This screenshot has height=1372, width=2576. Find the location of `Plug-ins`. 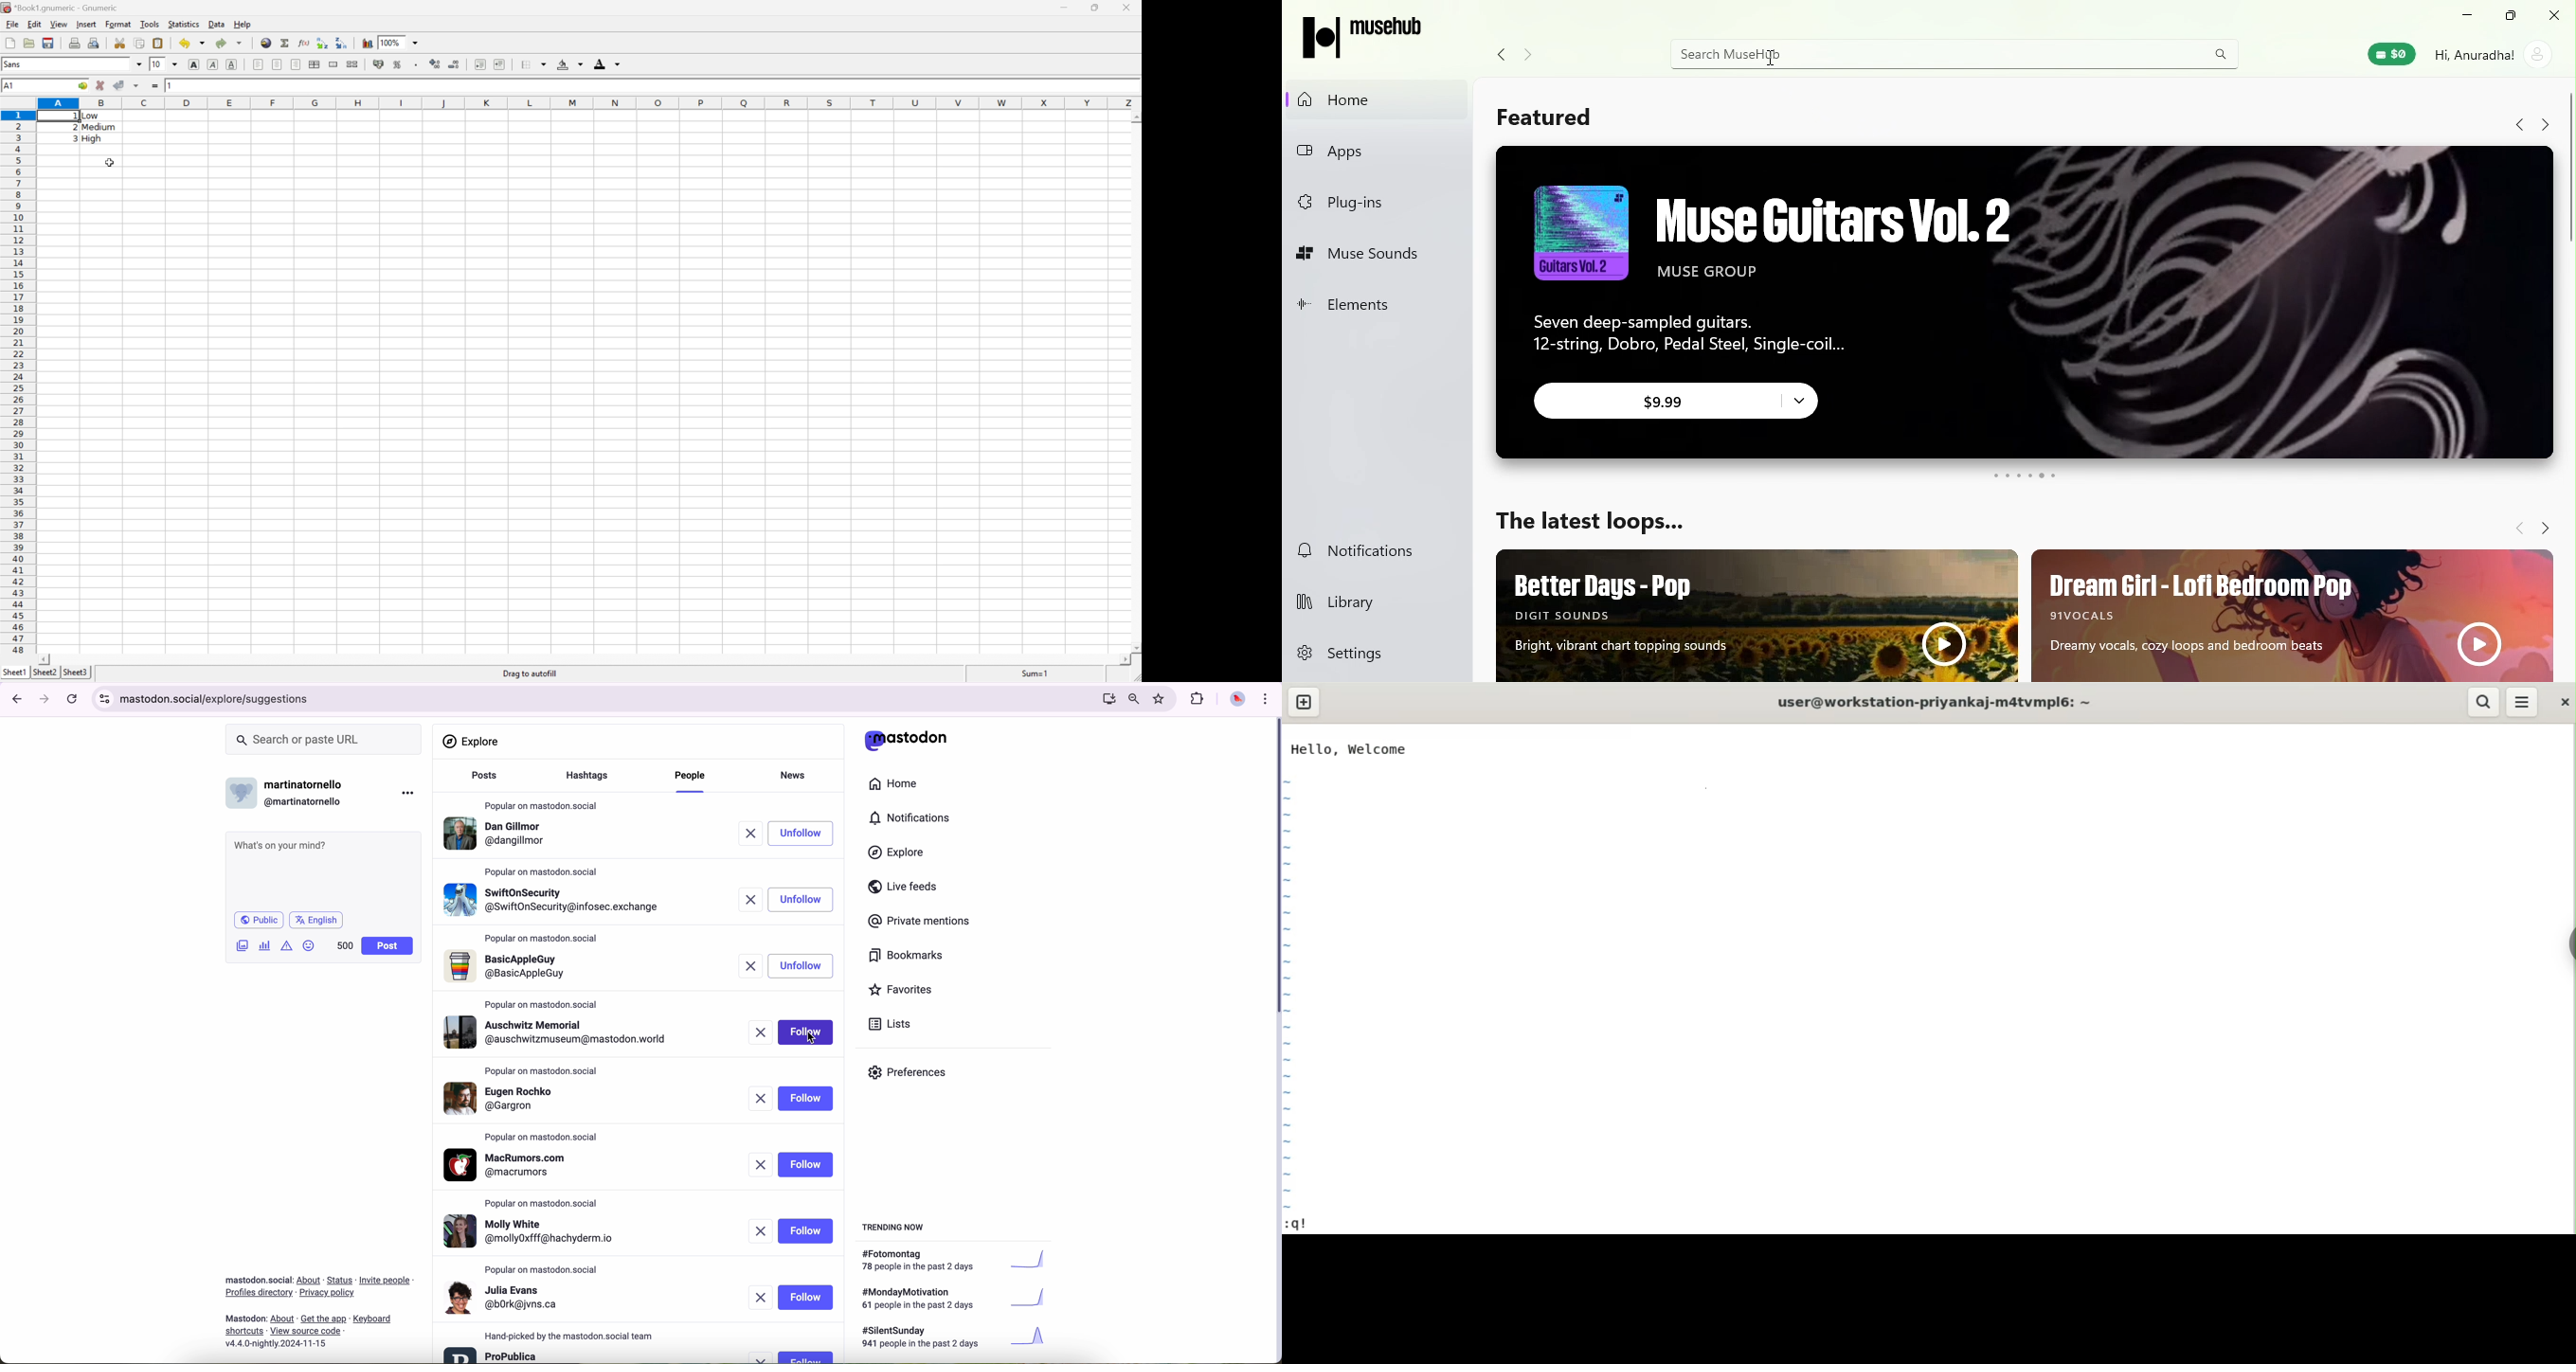

Plug-ins is located at coordinates (1369, 198).